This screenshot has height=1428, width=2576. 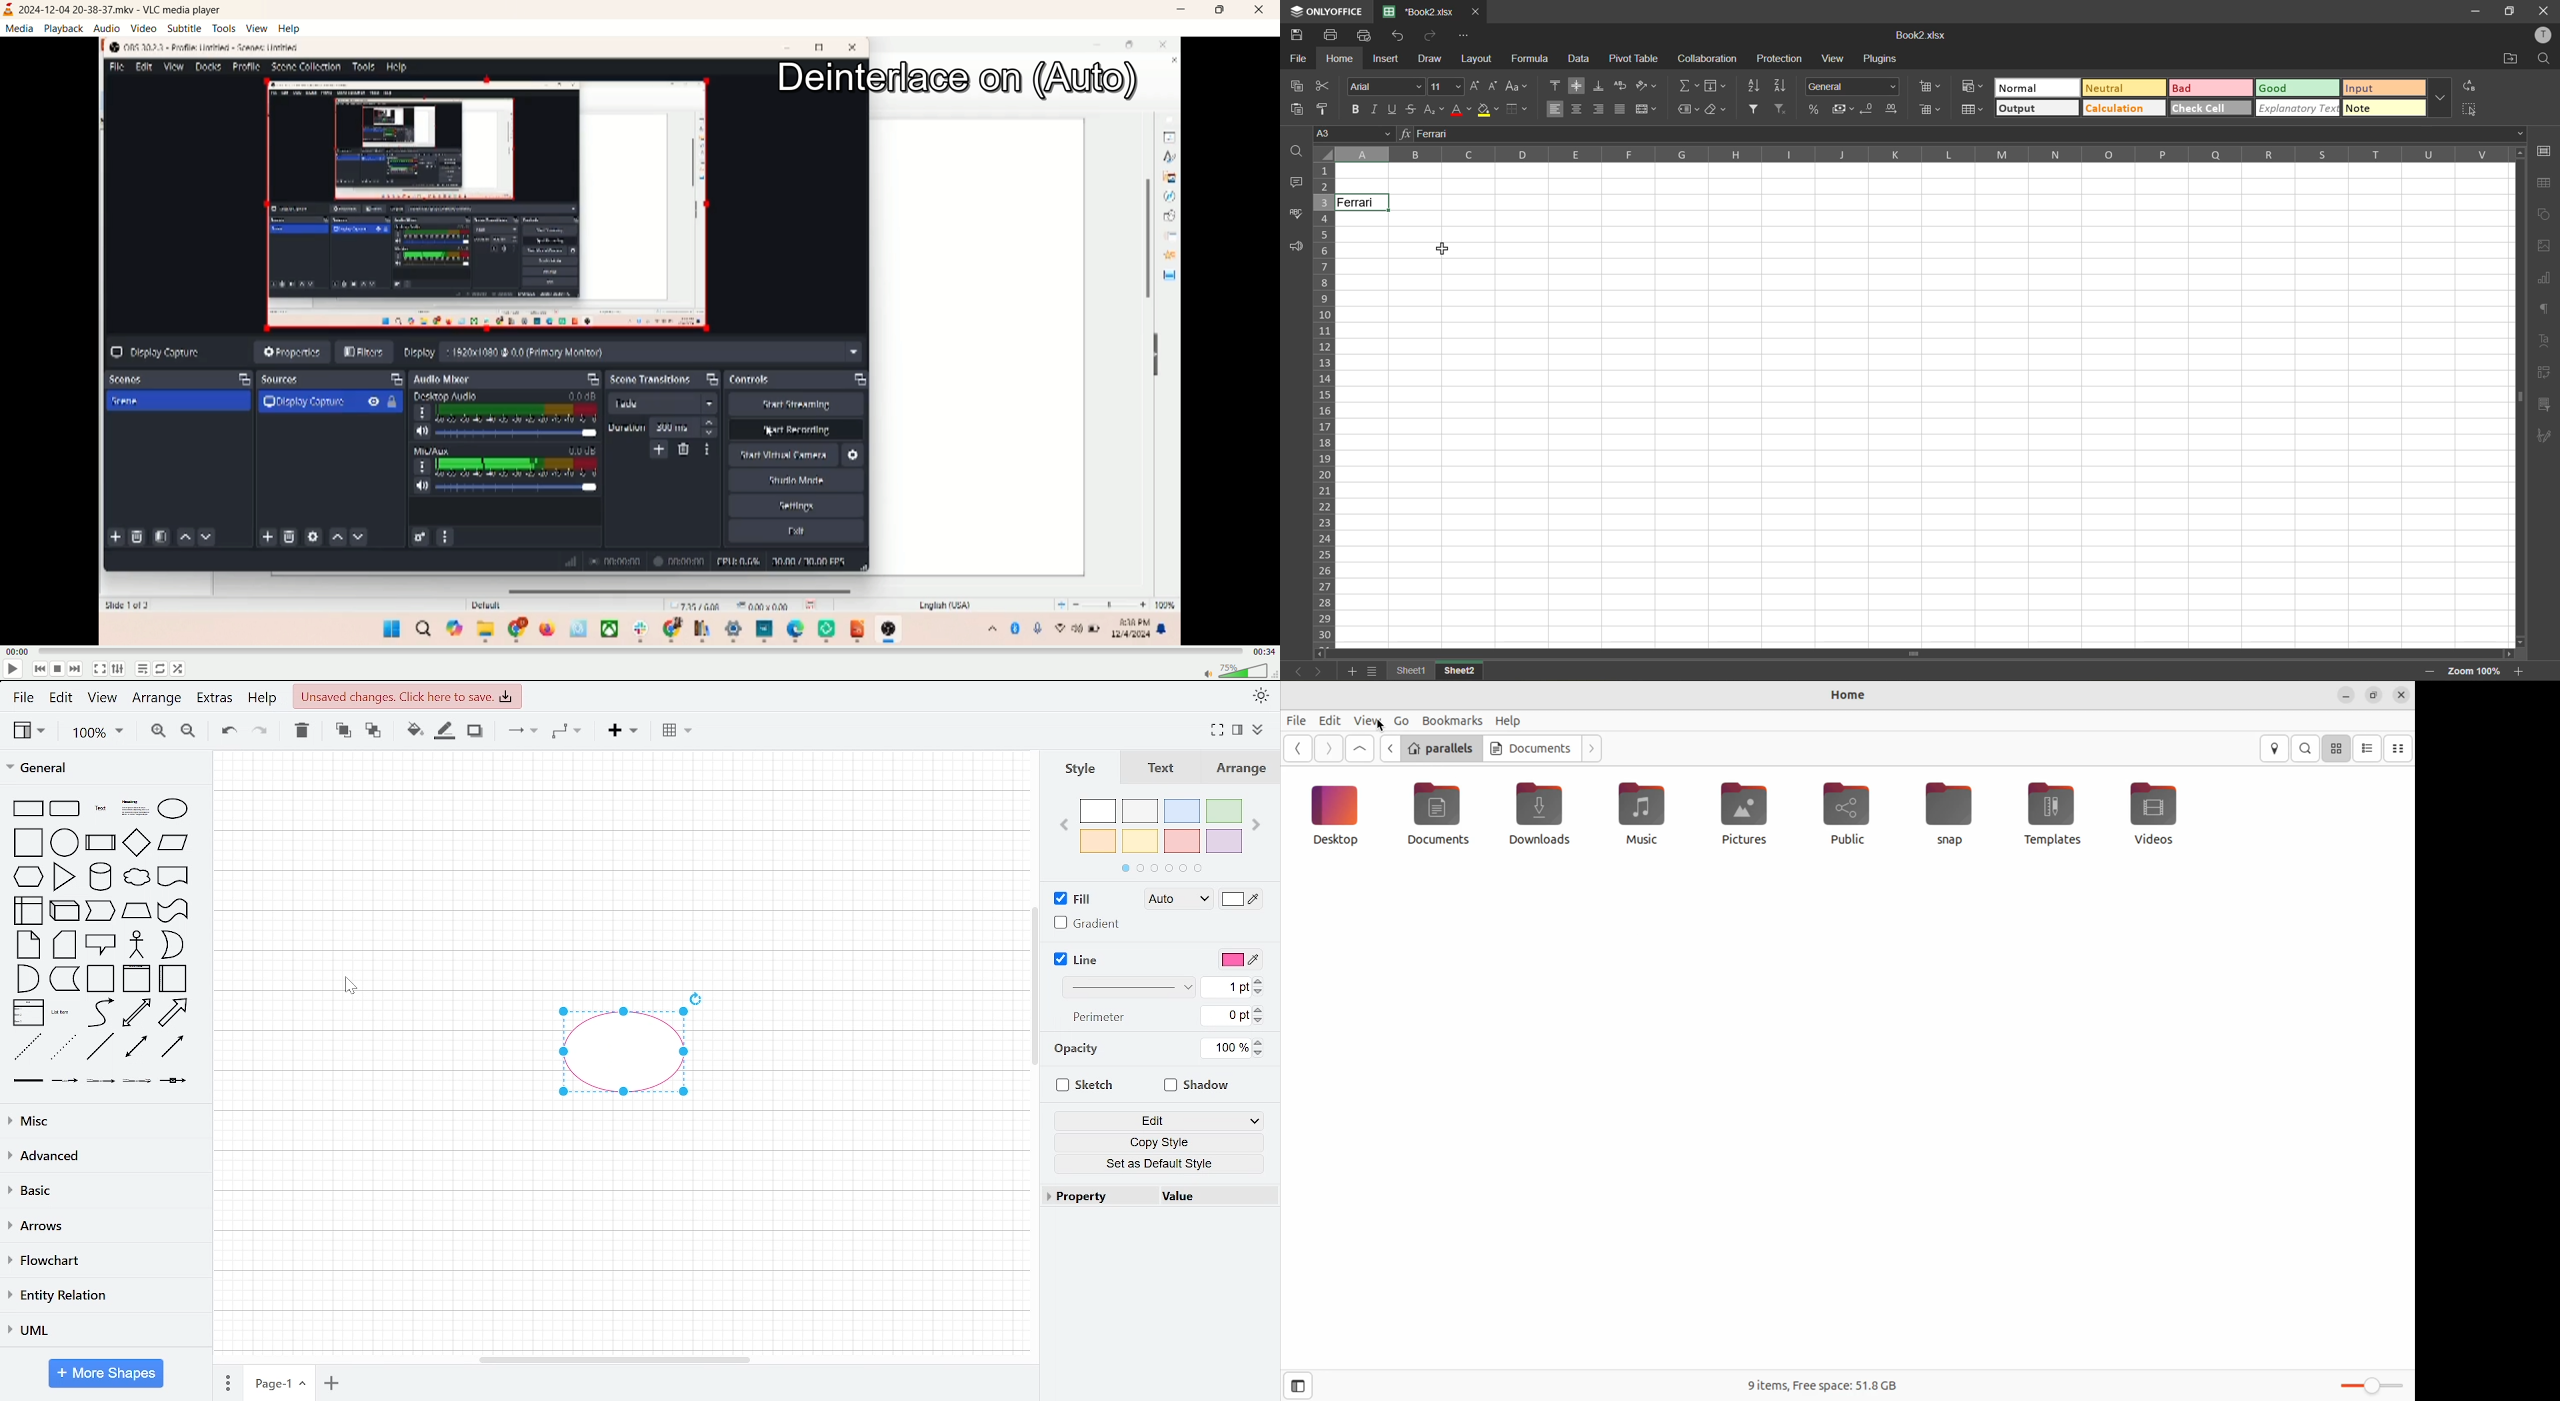 I want to click on collaboration, so click(x=1705, y=59).